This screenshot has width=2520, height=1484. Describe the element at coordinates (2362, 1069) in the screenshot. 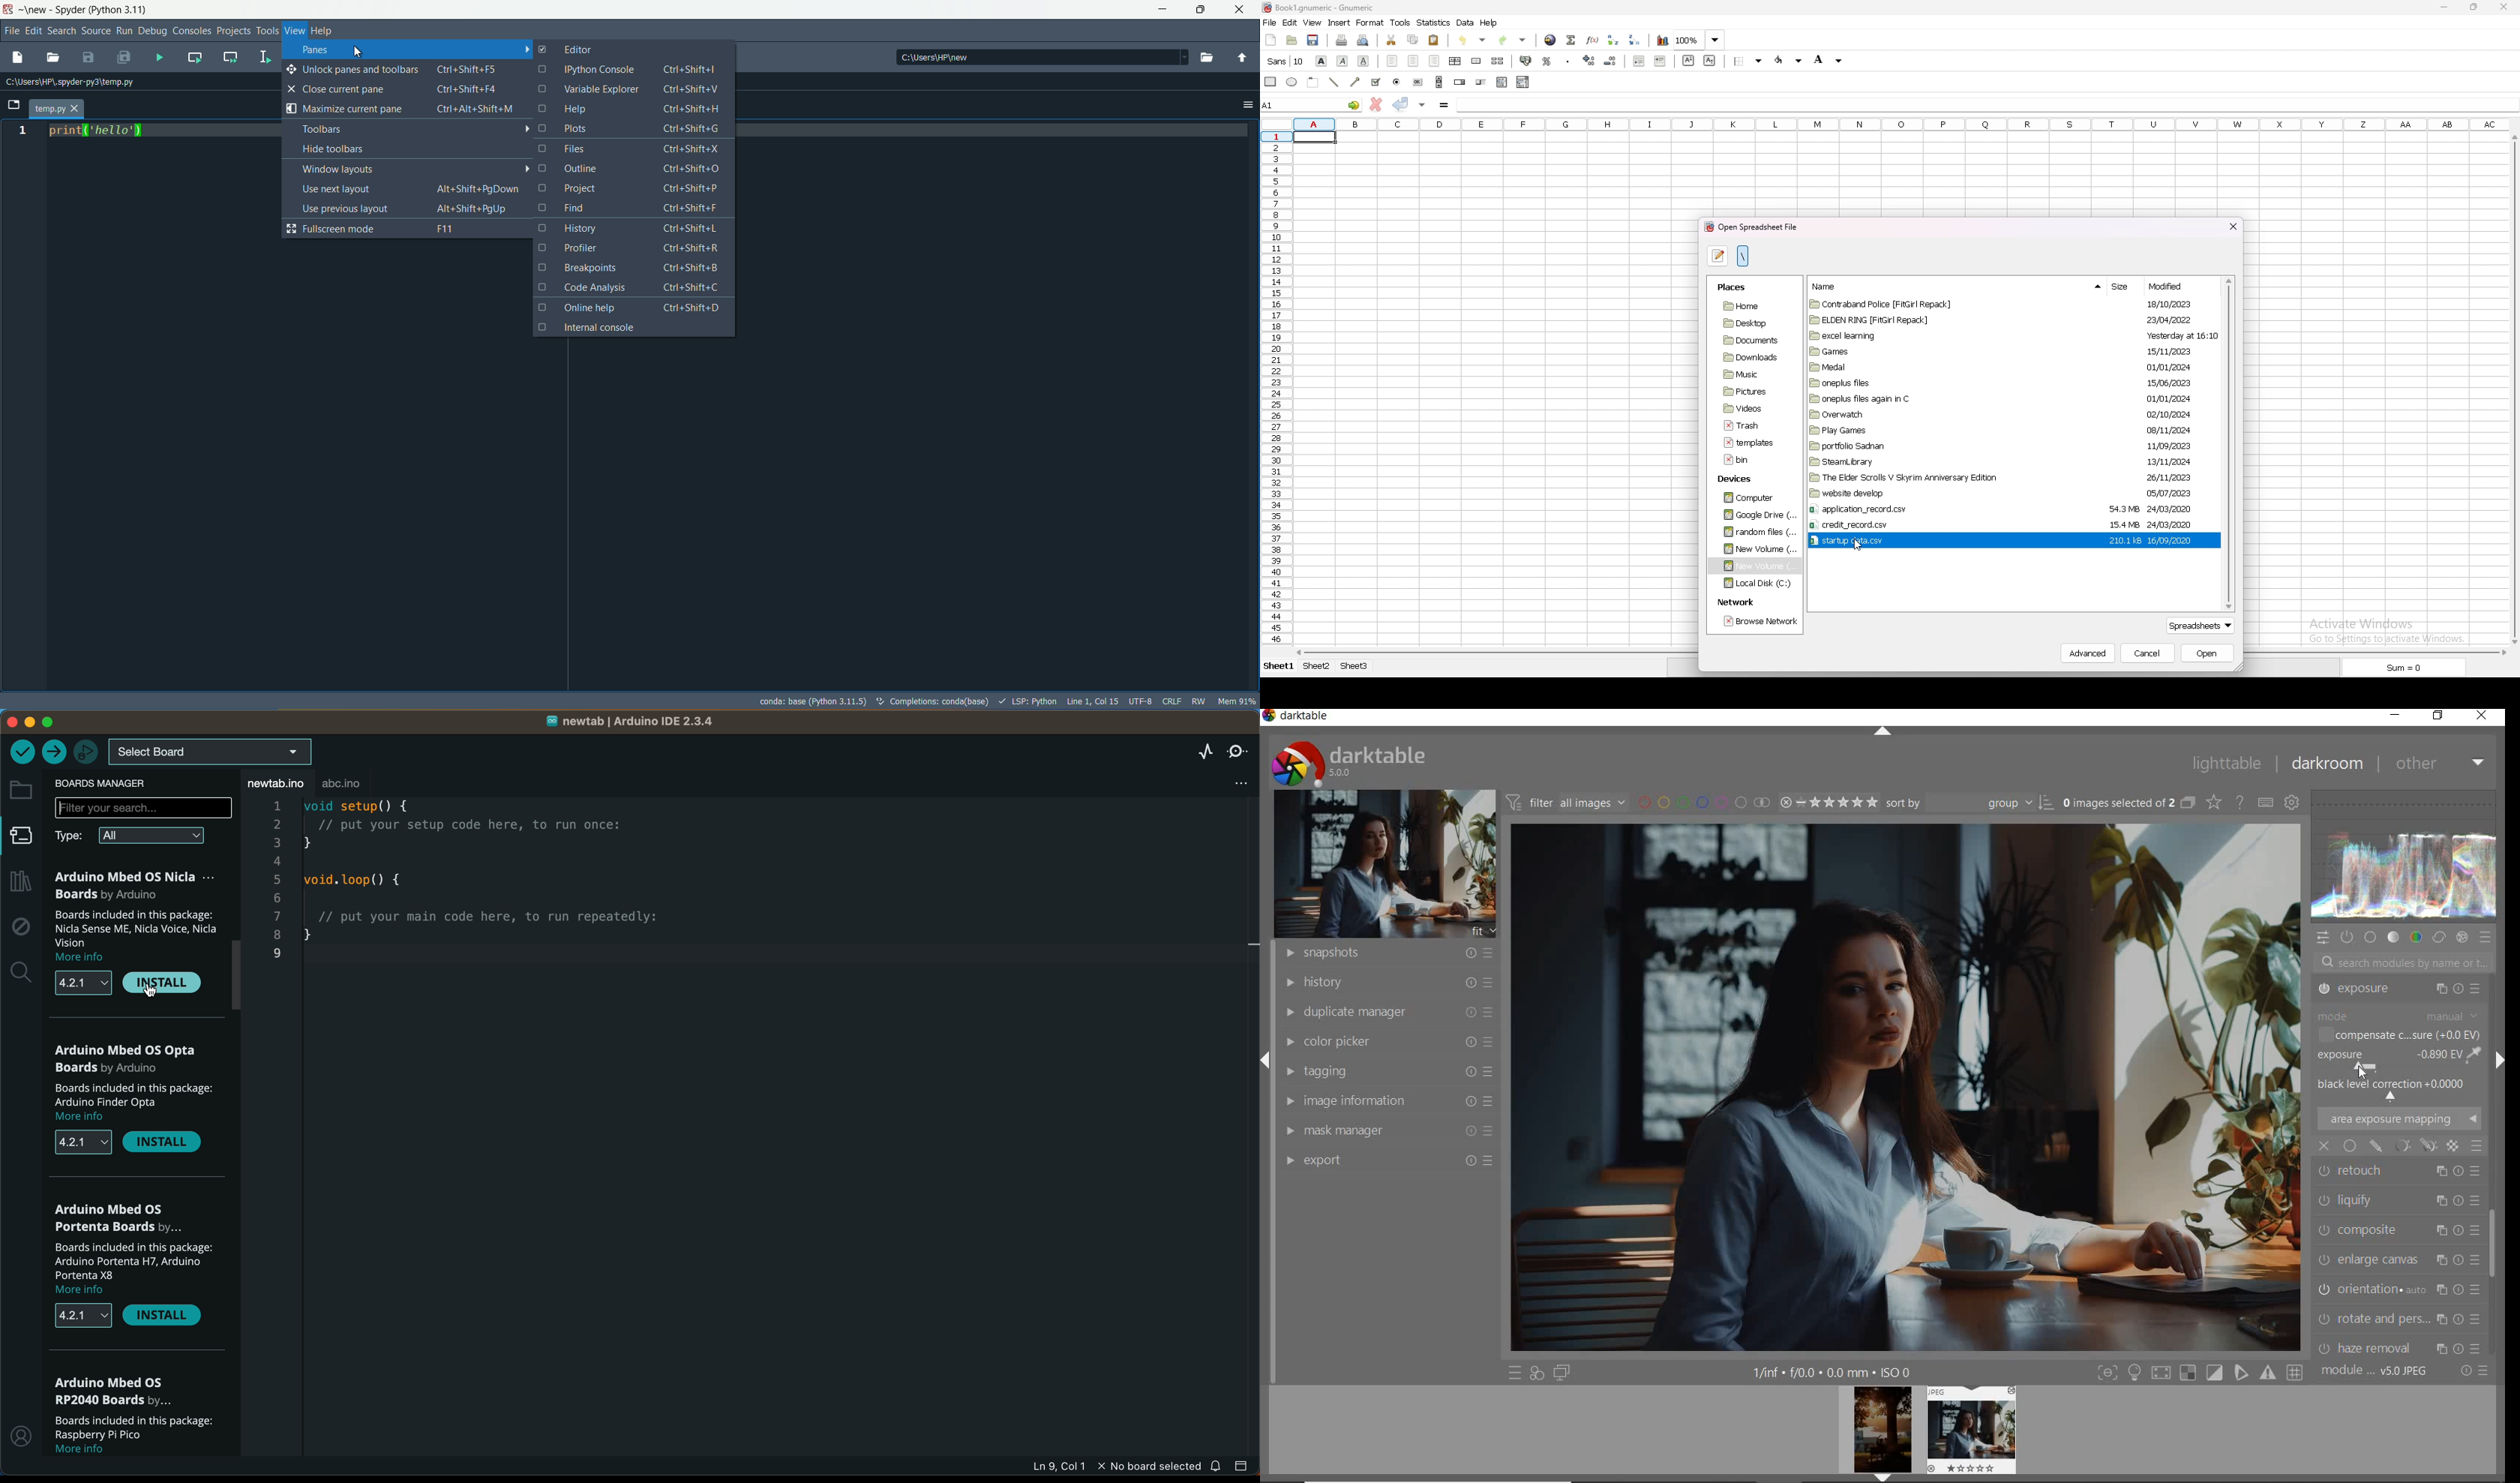

I see `CURSOR POSITION` at that location.